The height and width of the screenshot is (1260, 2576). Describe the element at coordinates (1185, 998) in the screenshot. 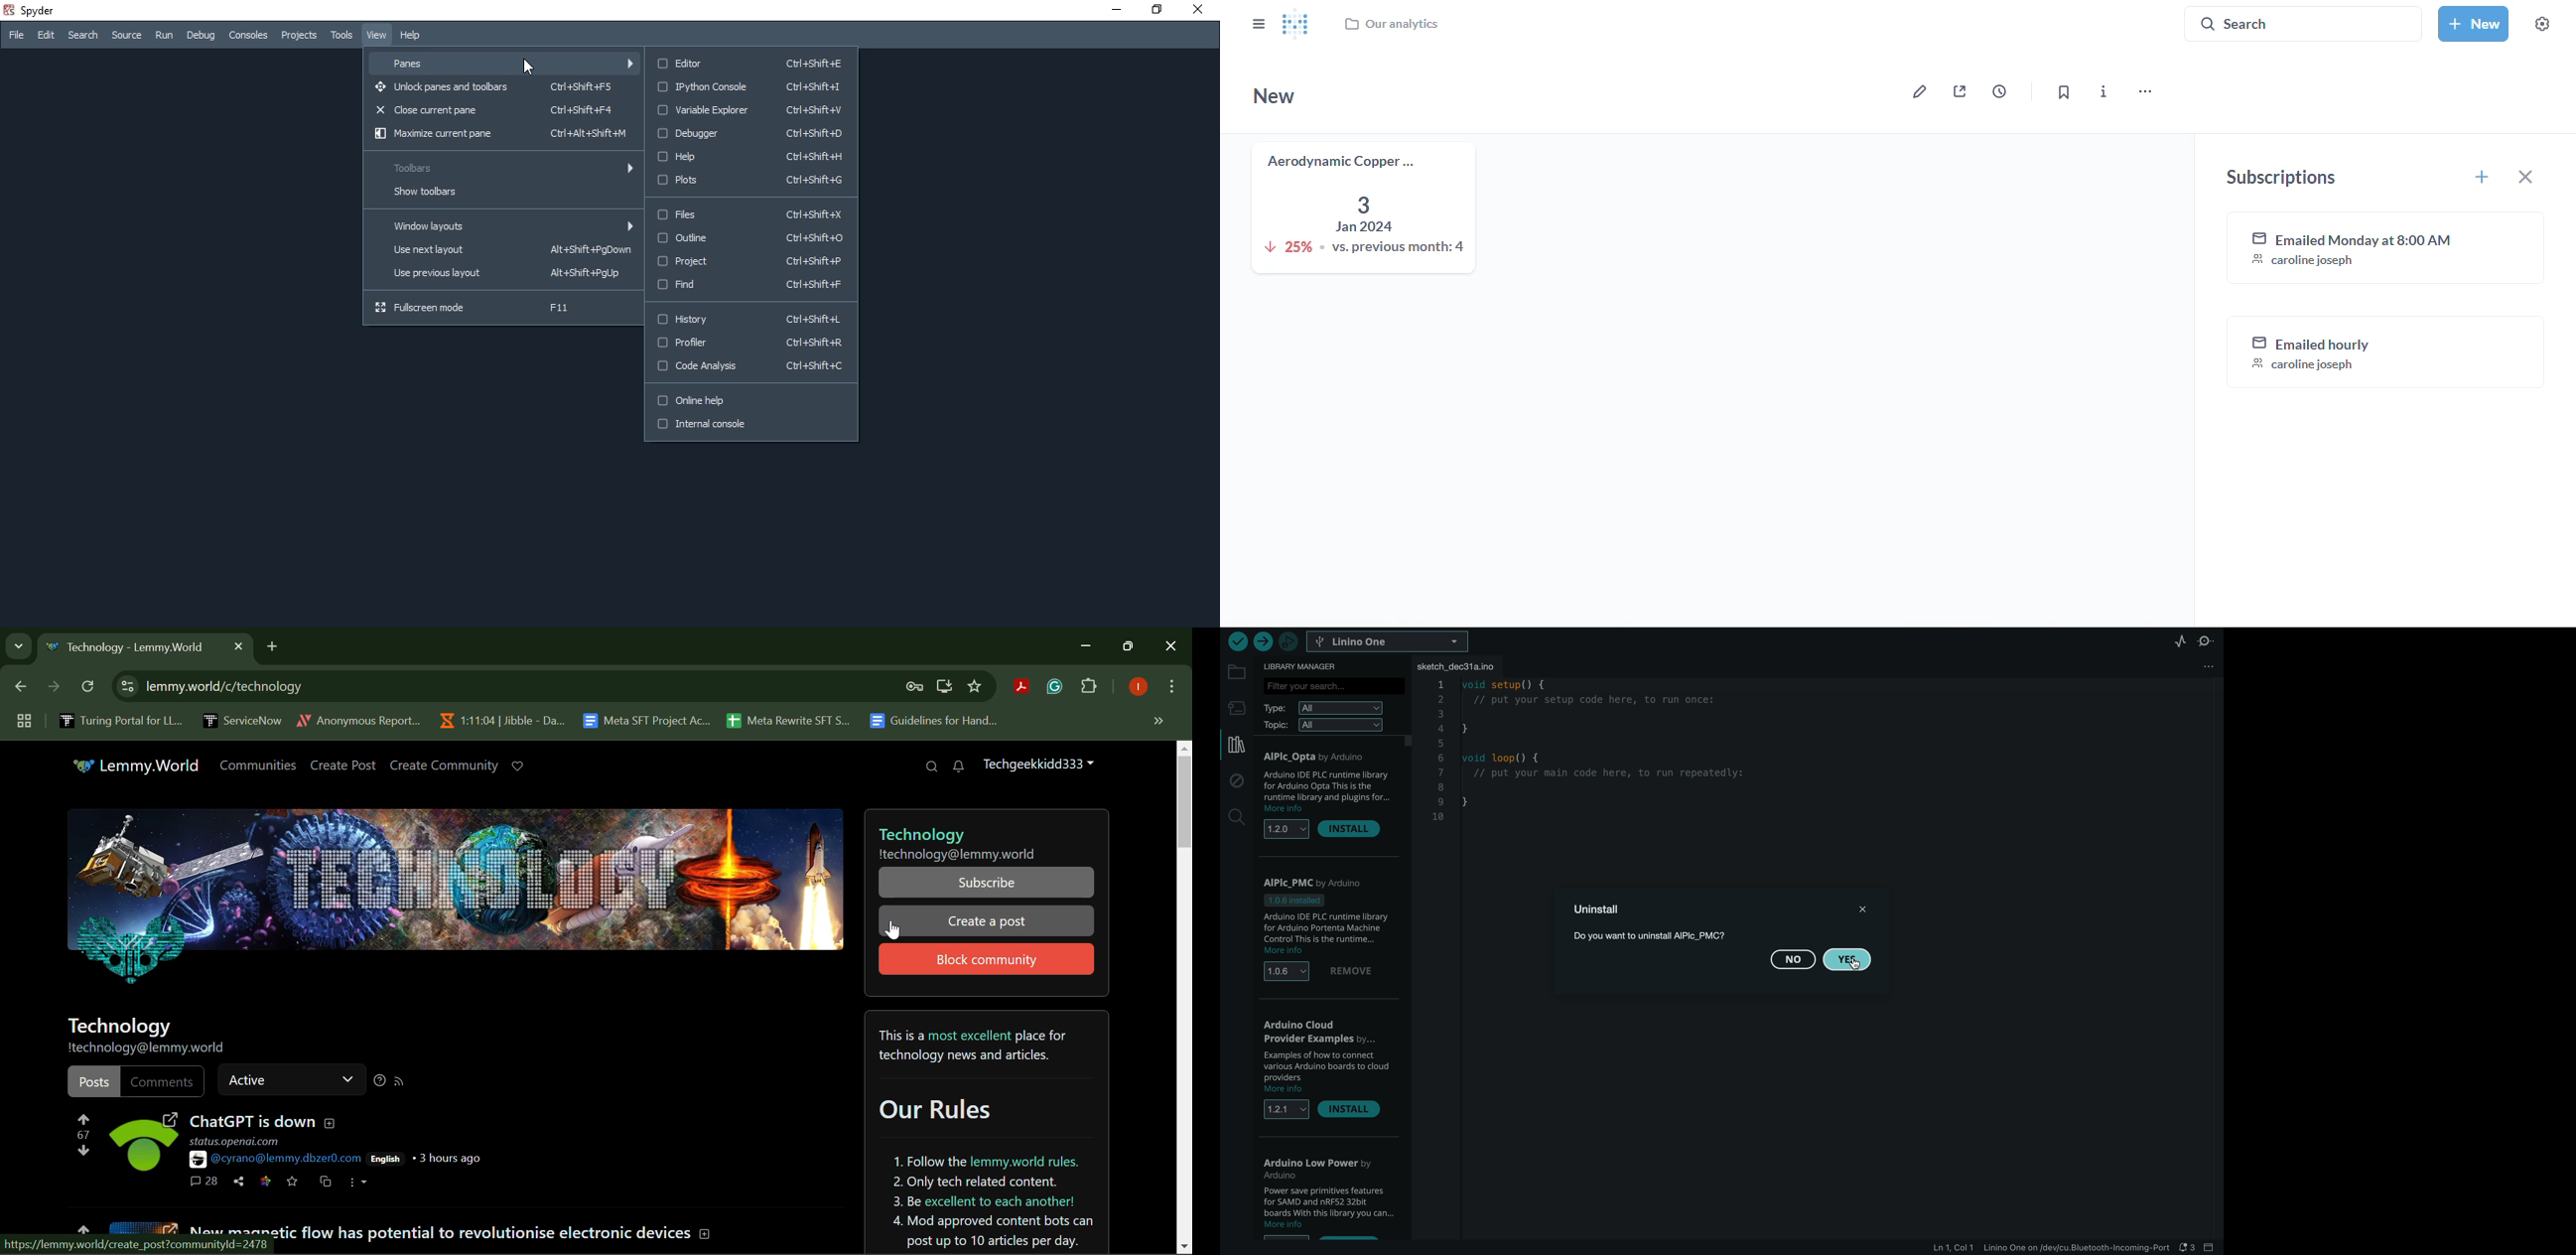

I see `Vertical Scroll Bar` at that location.